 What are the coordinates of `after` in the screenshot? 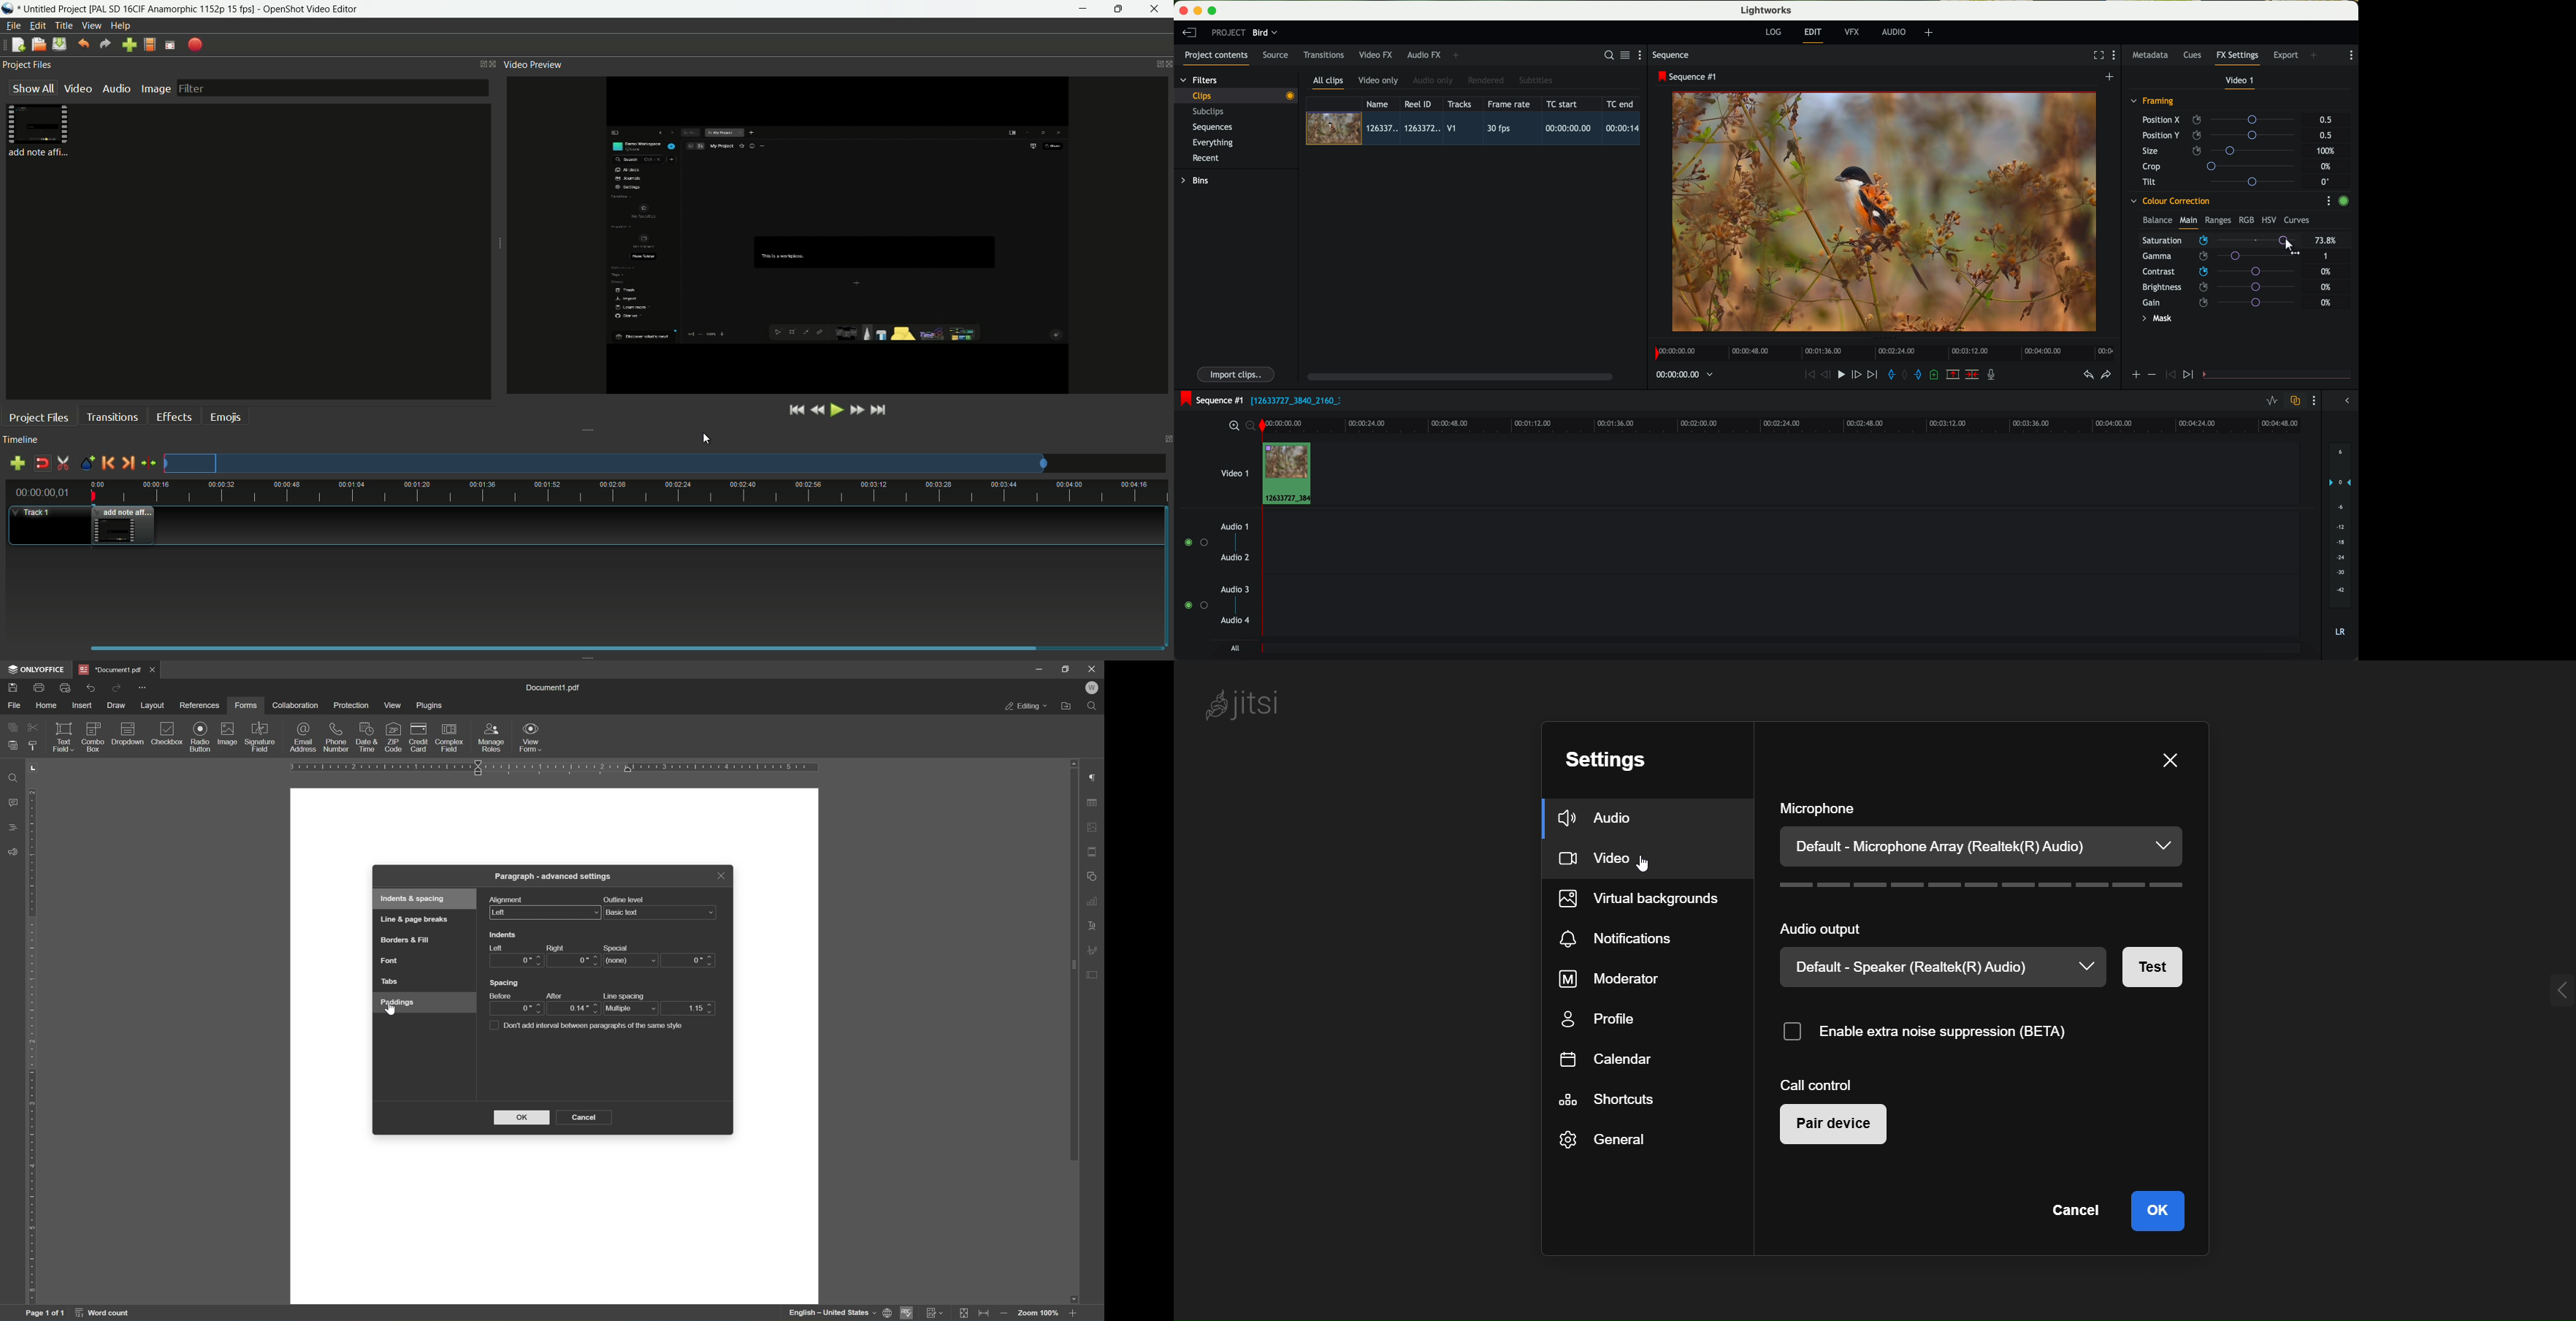 It's located at (556, 994).